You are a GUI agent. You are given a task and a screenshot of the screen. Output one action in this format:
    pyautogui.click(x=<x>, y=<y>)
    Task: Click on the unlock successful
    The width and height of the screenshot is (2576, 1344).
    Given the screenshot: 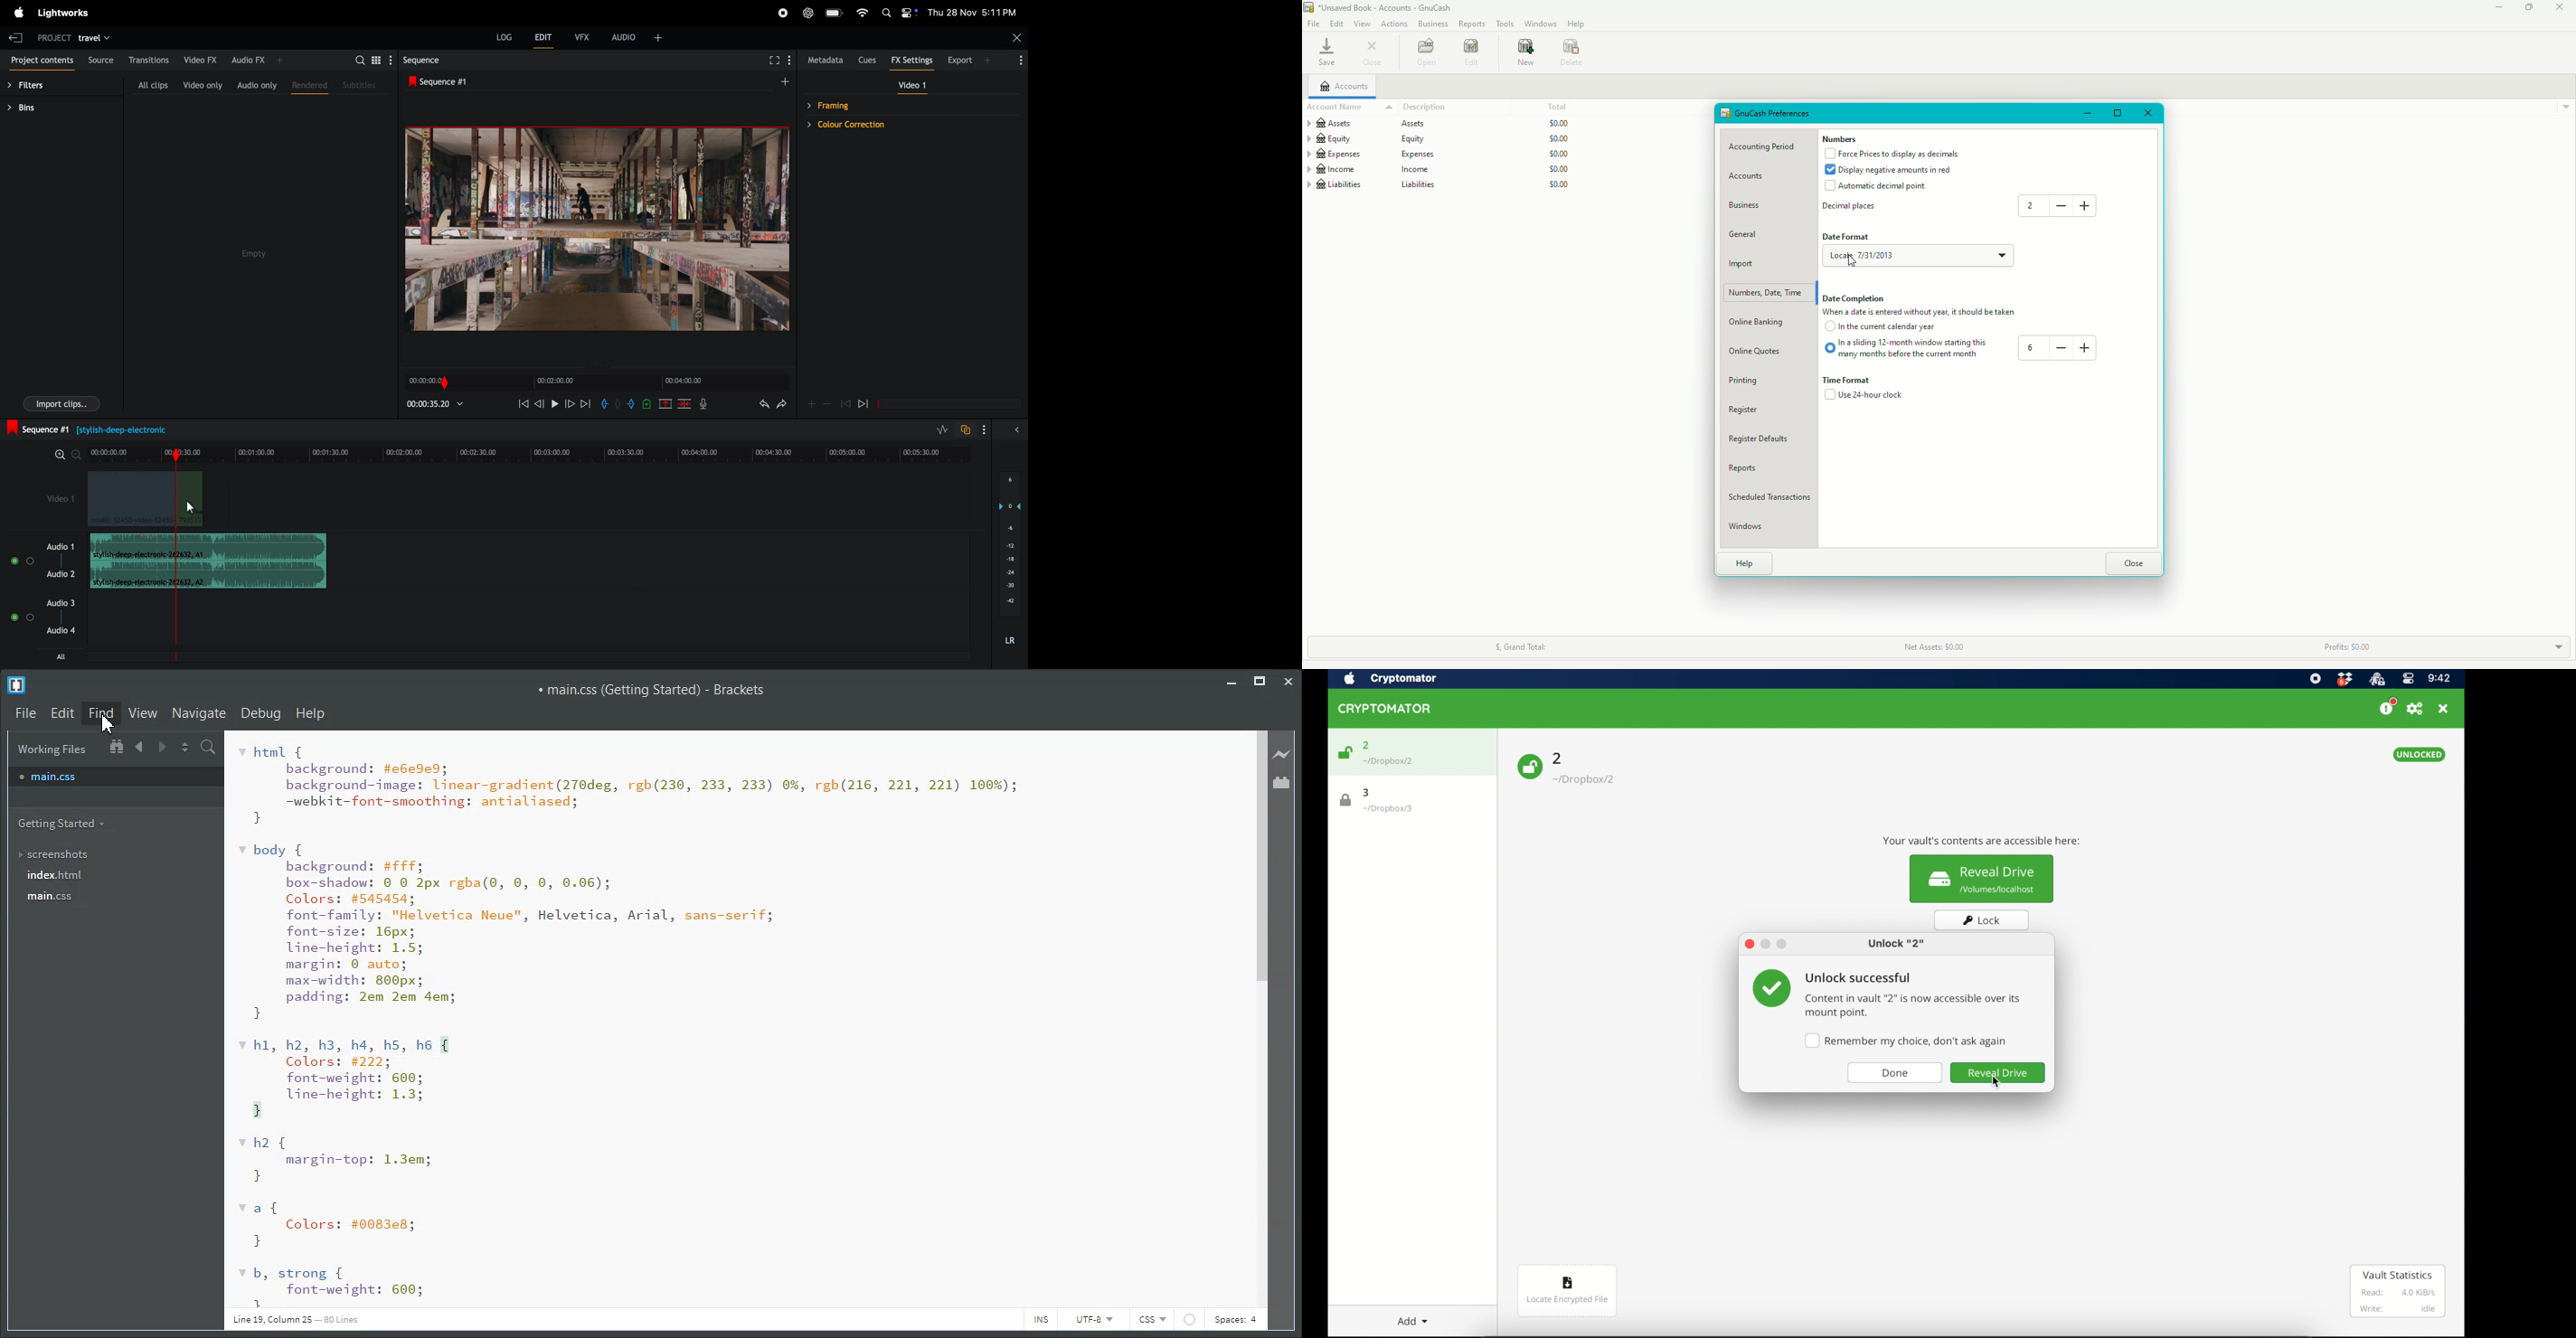 What is the action you would take?
    pyautogui.click(x=1859, y=979)
    